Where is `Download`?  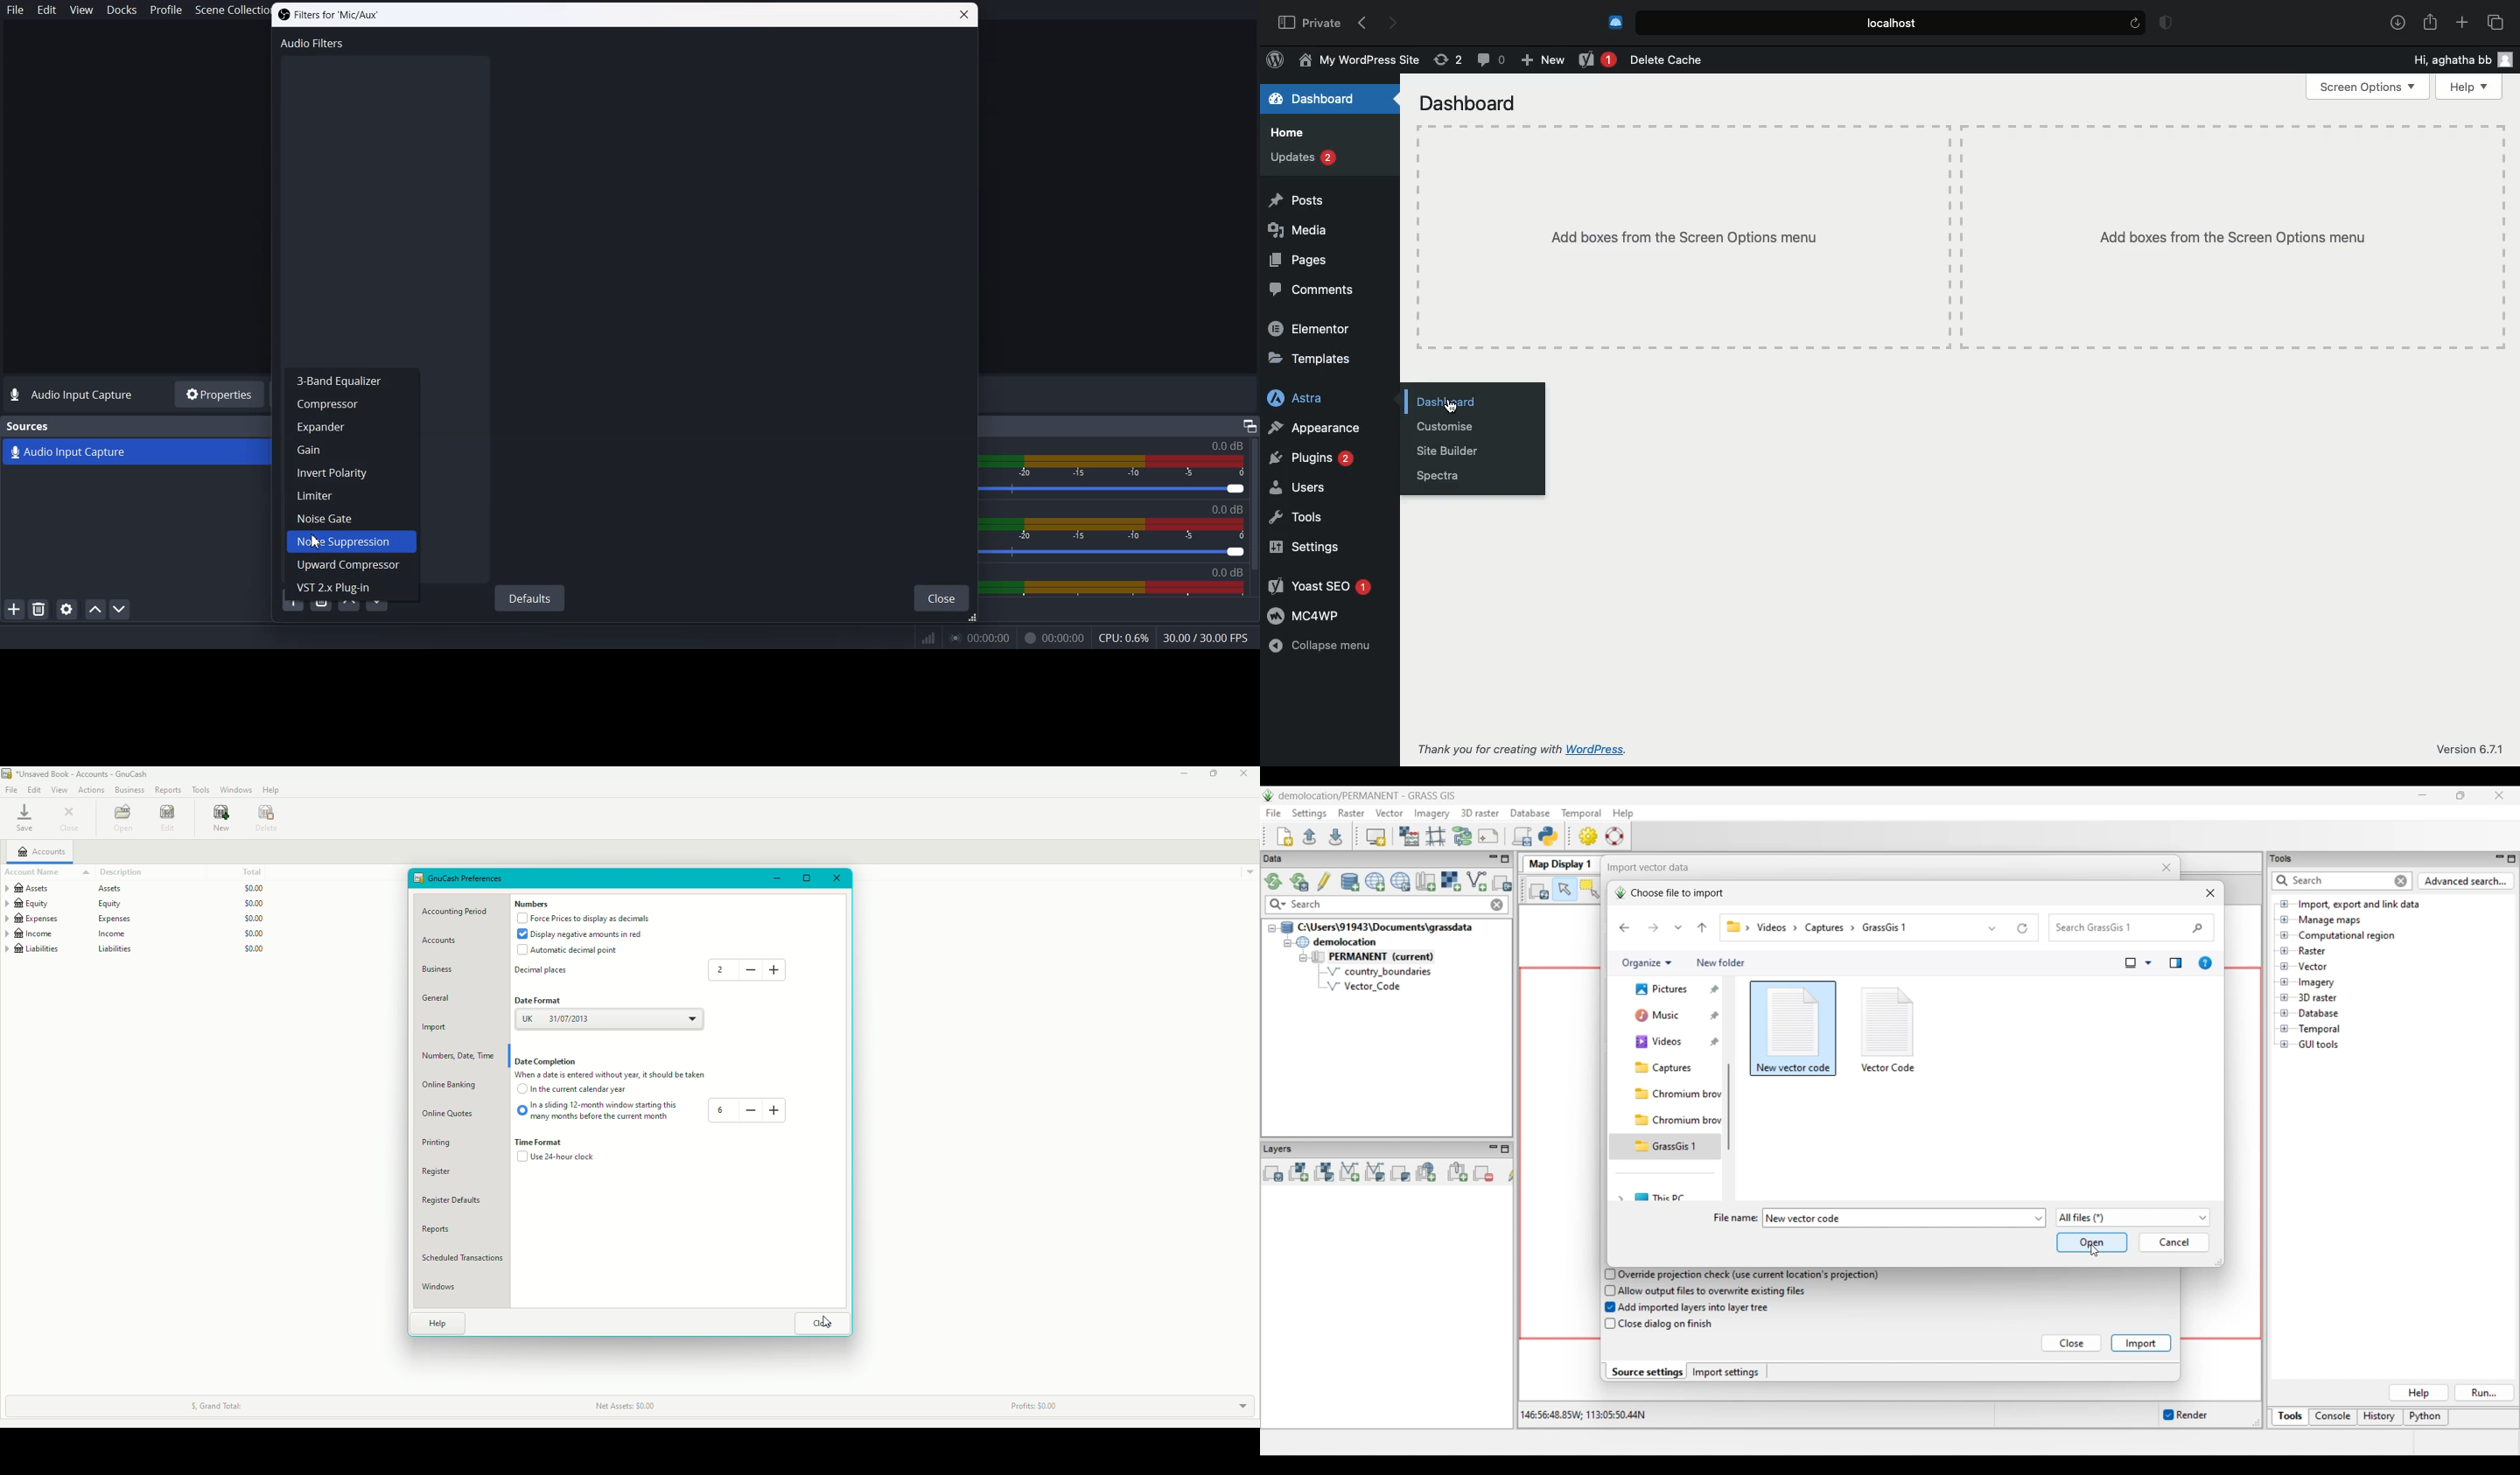
Download is located at coordinates (2398, 23).